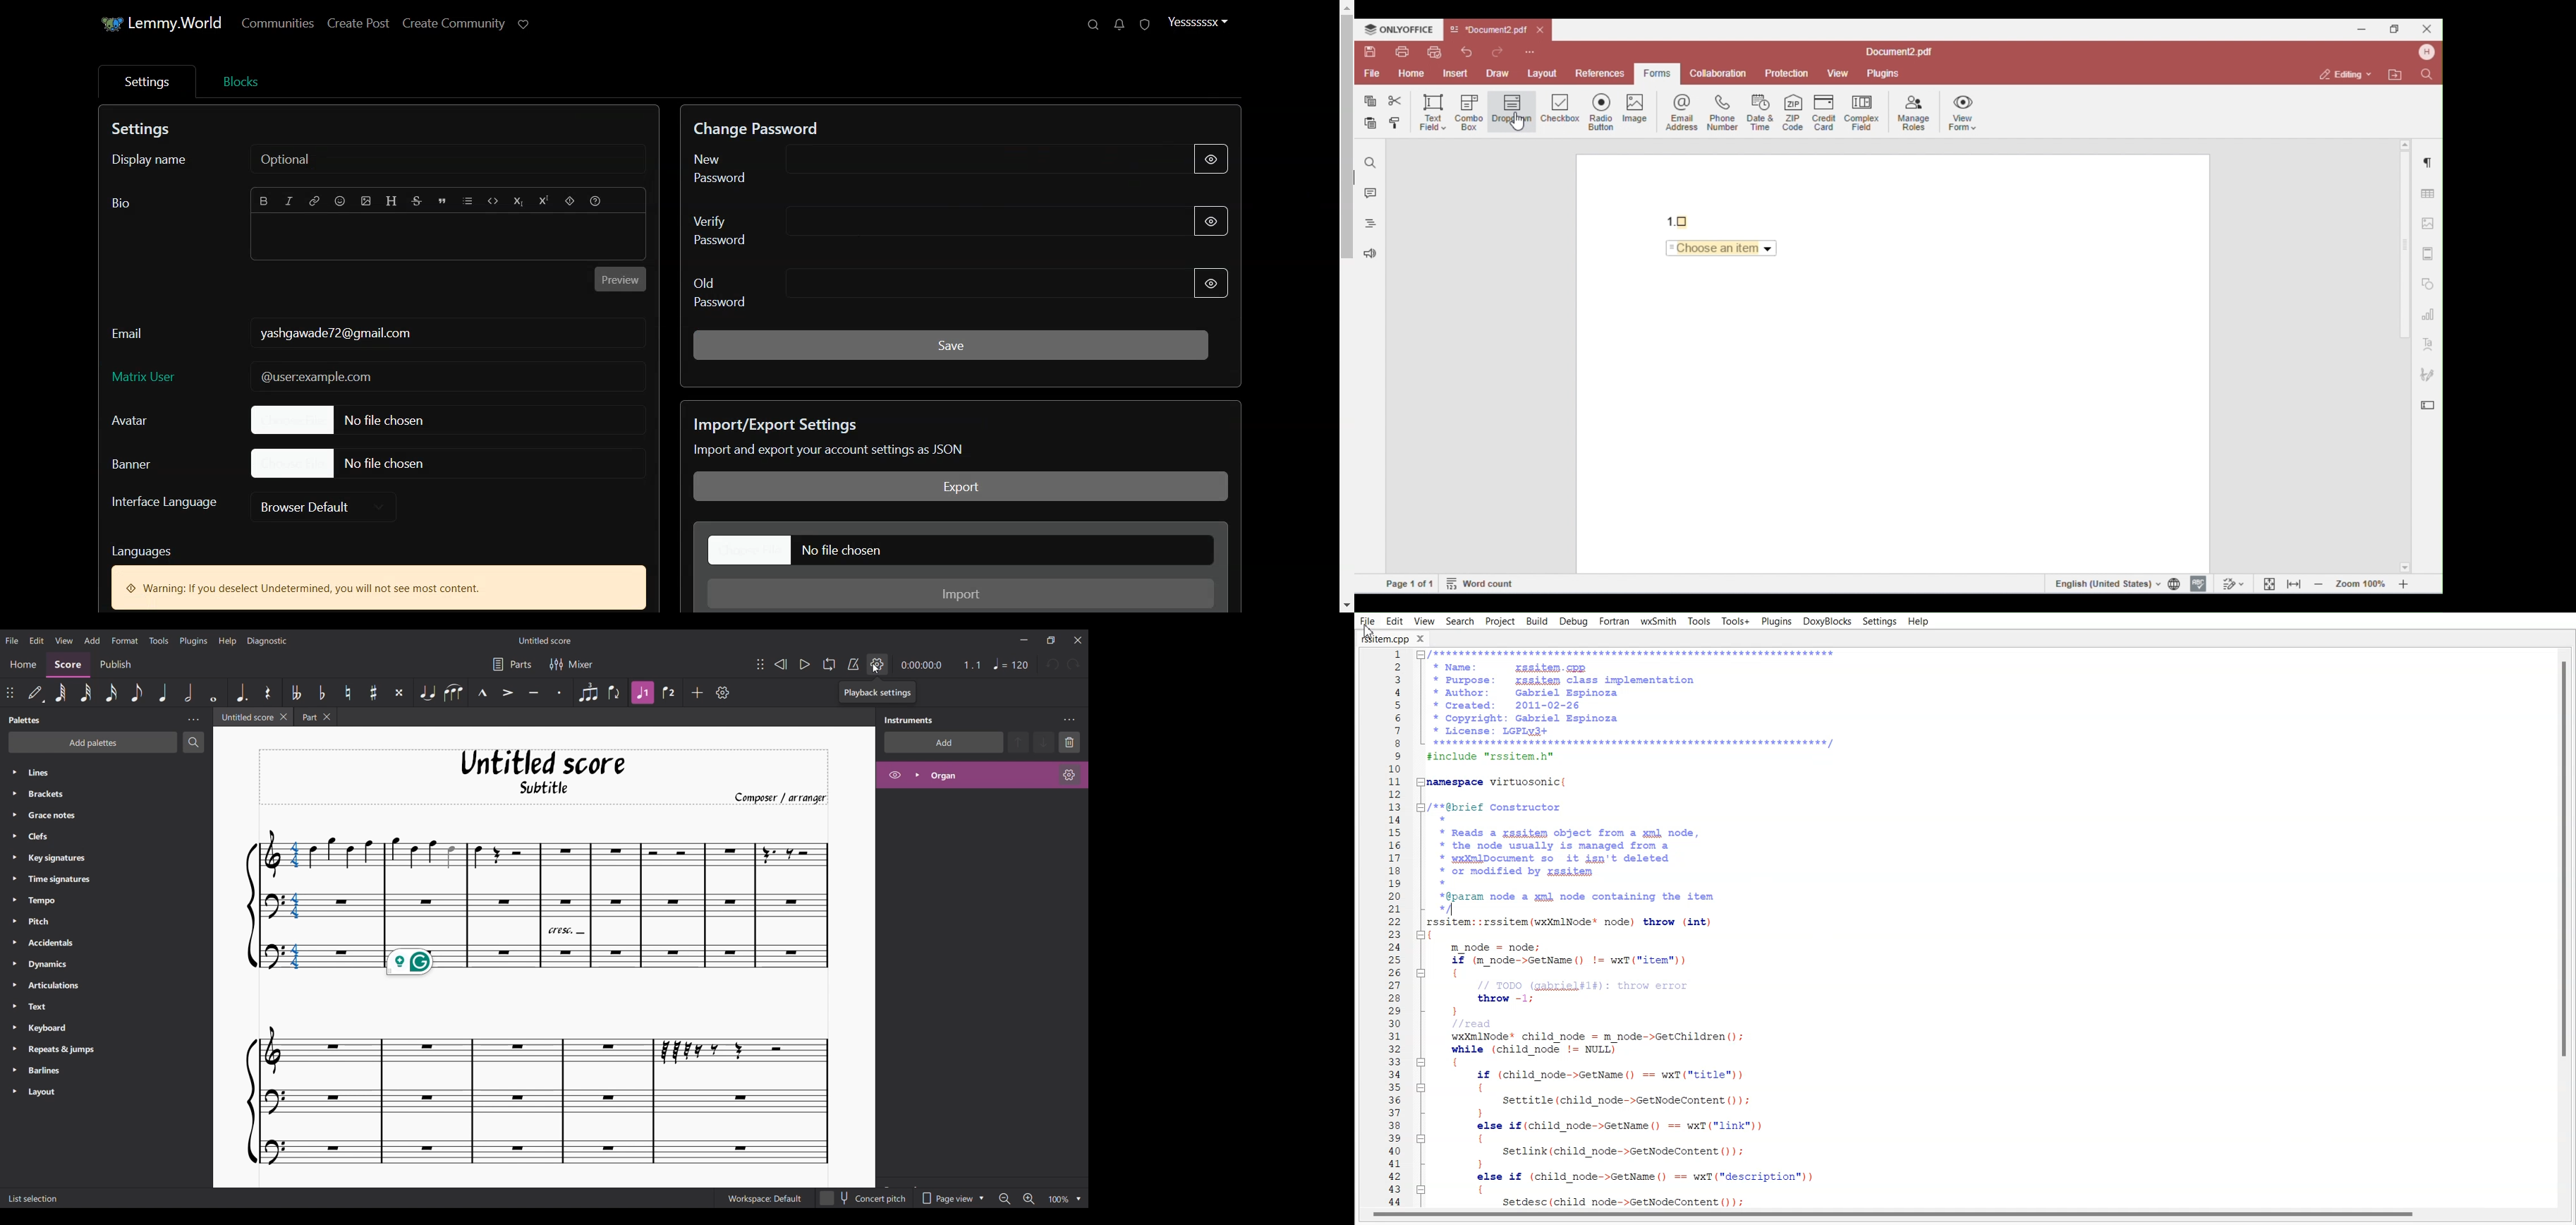  Describe the element at coordinates (1500, 621) in the screenshot. I see `Project` at that location.